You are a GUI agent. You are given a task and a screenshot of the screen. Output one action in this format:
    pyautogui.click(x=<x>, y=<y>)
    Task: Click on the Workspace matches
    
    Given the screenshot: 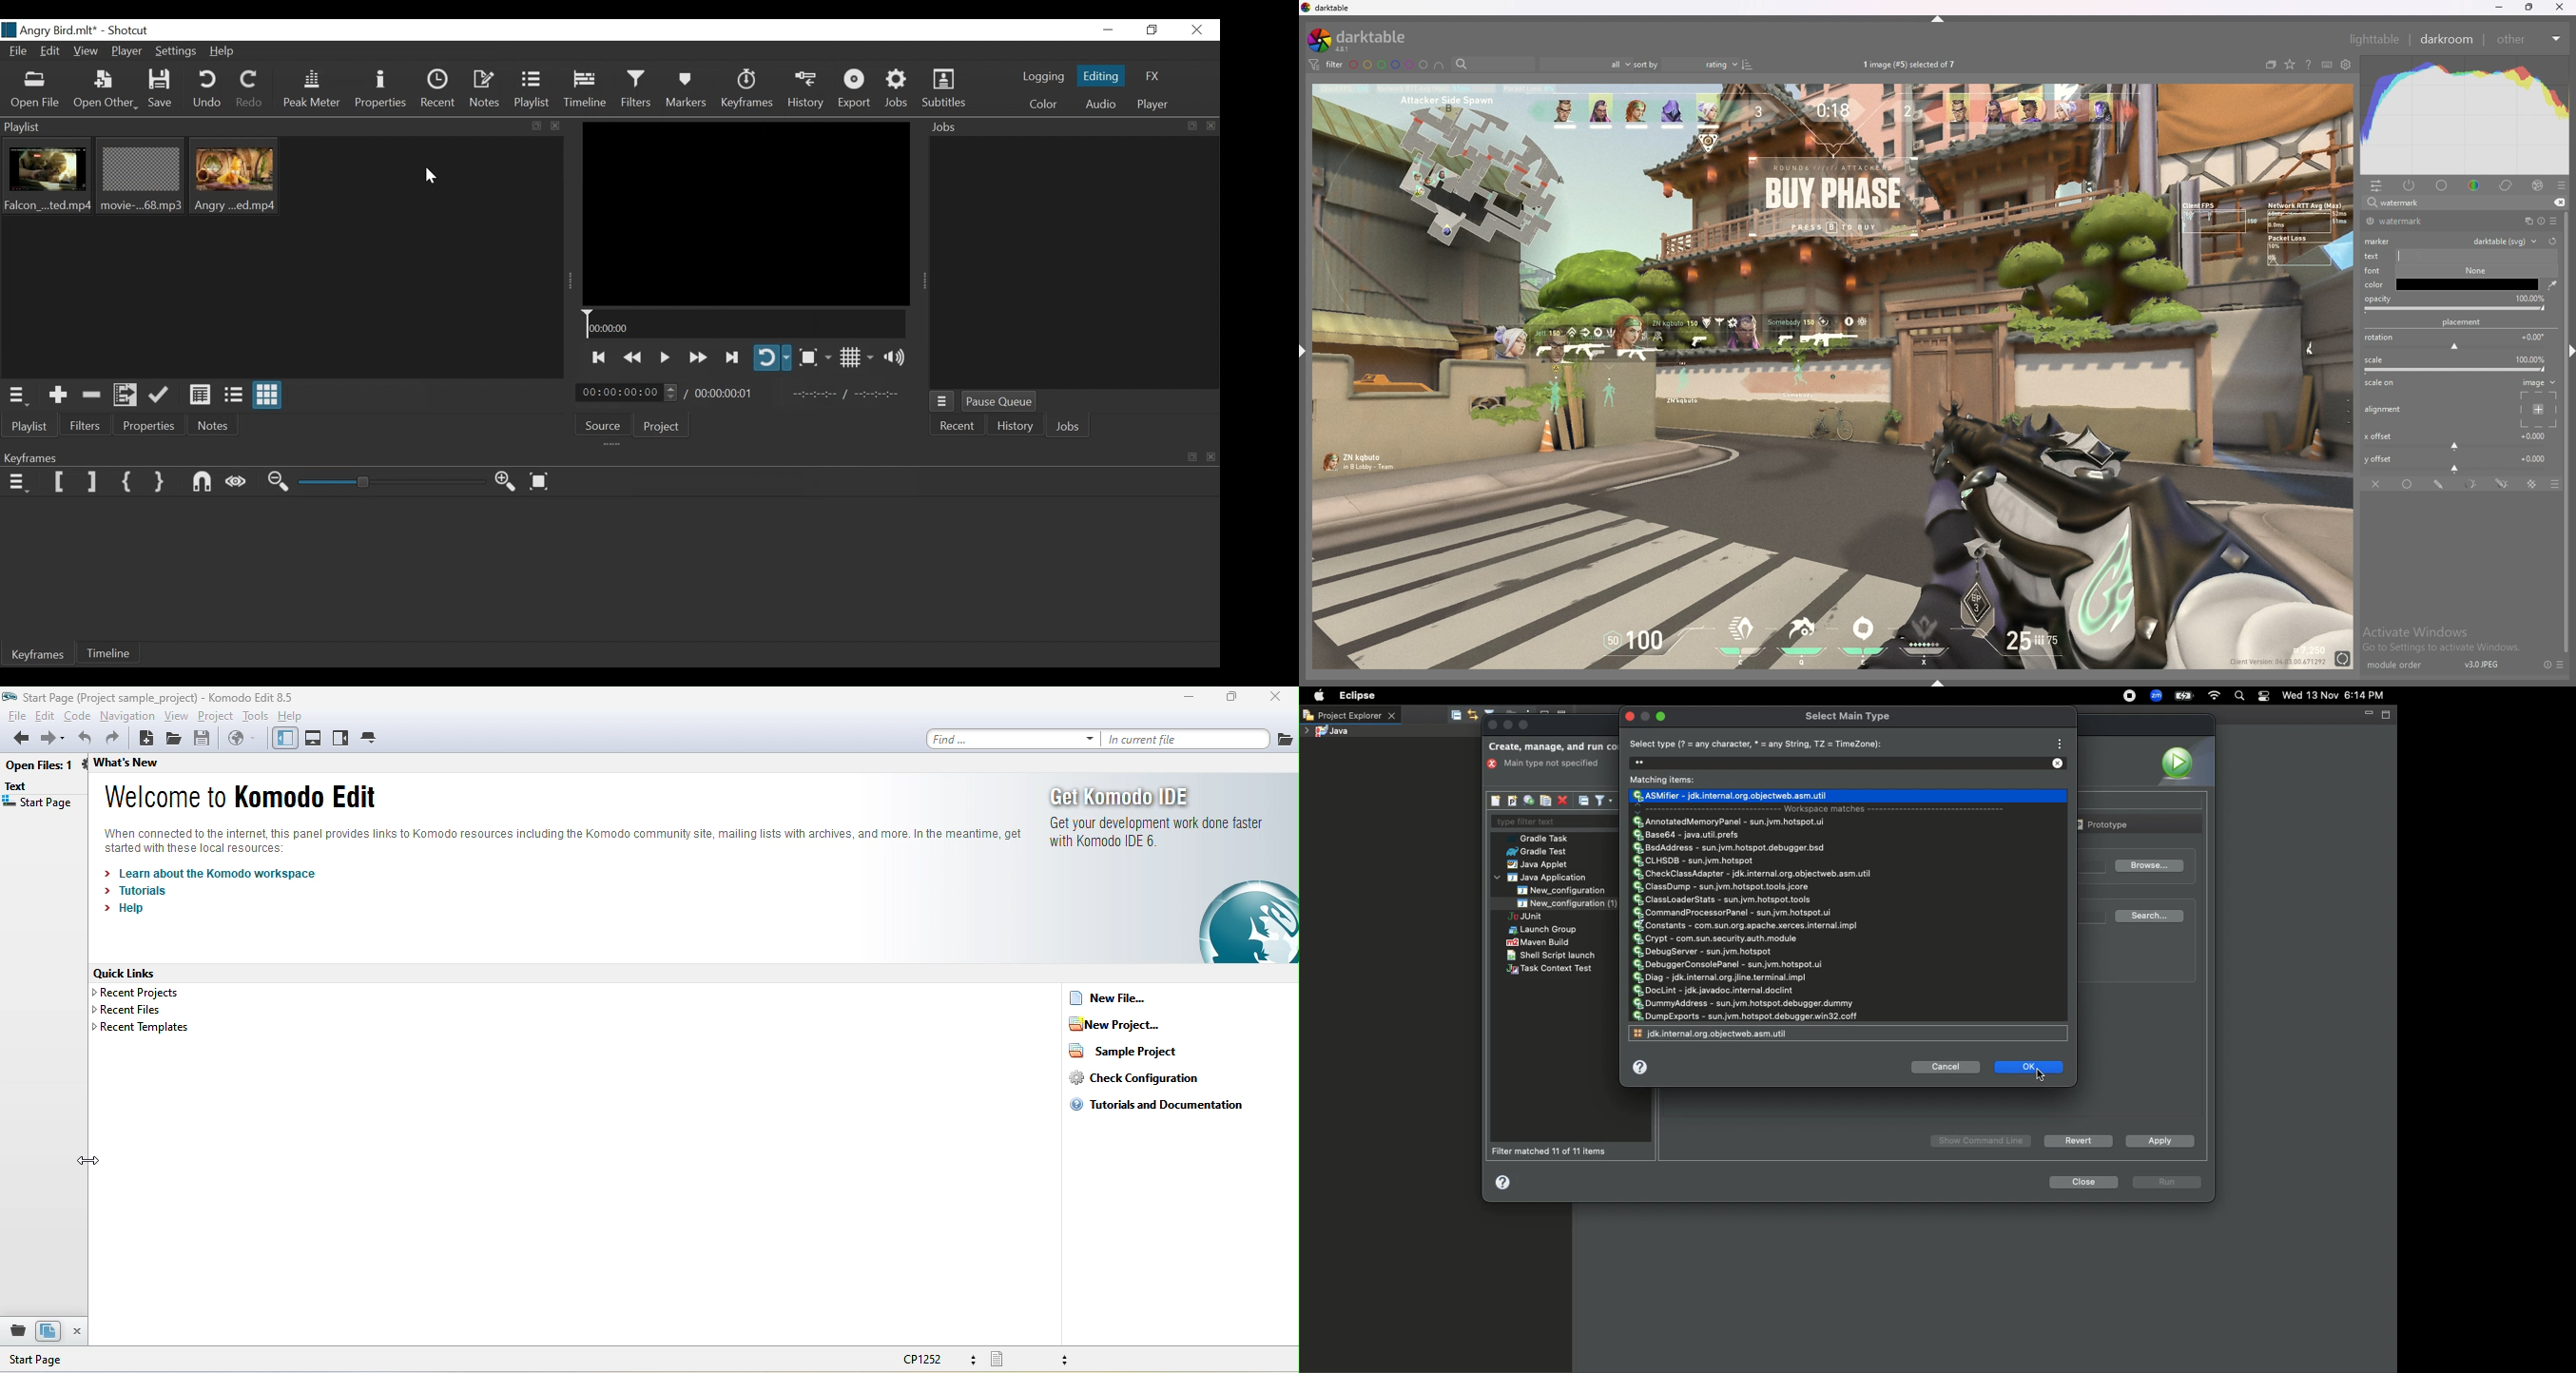 What is the action you would take?
    pyautogui.click(x=1828, y=809)
    